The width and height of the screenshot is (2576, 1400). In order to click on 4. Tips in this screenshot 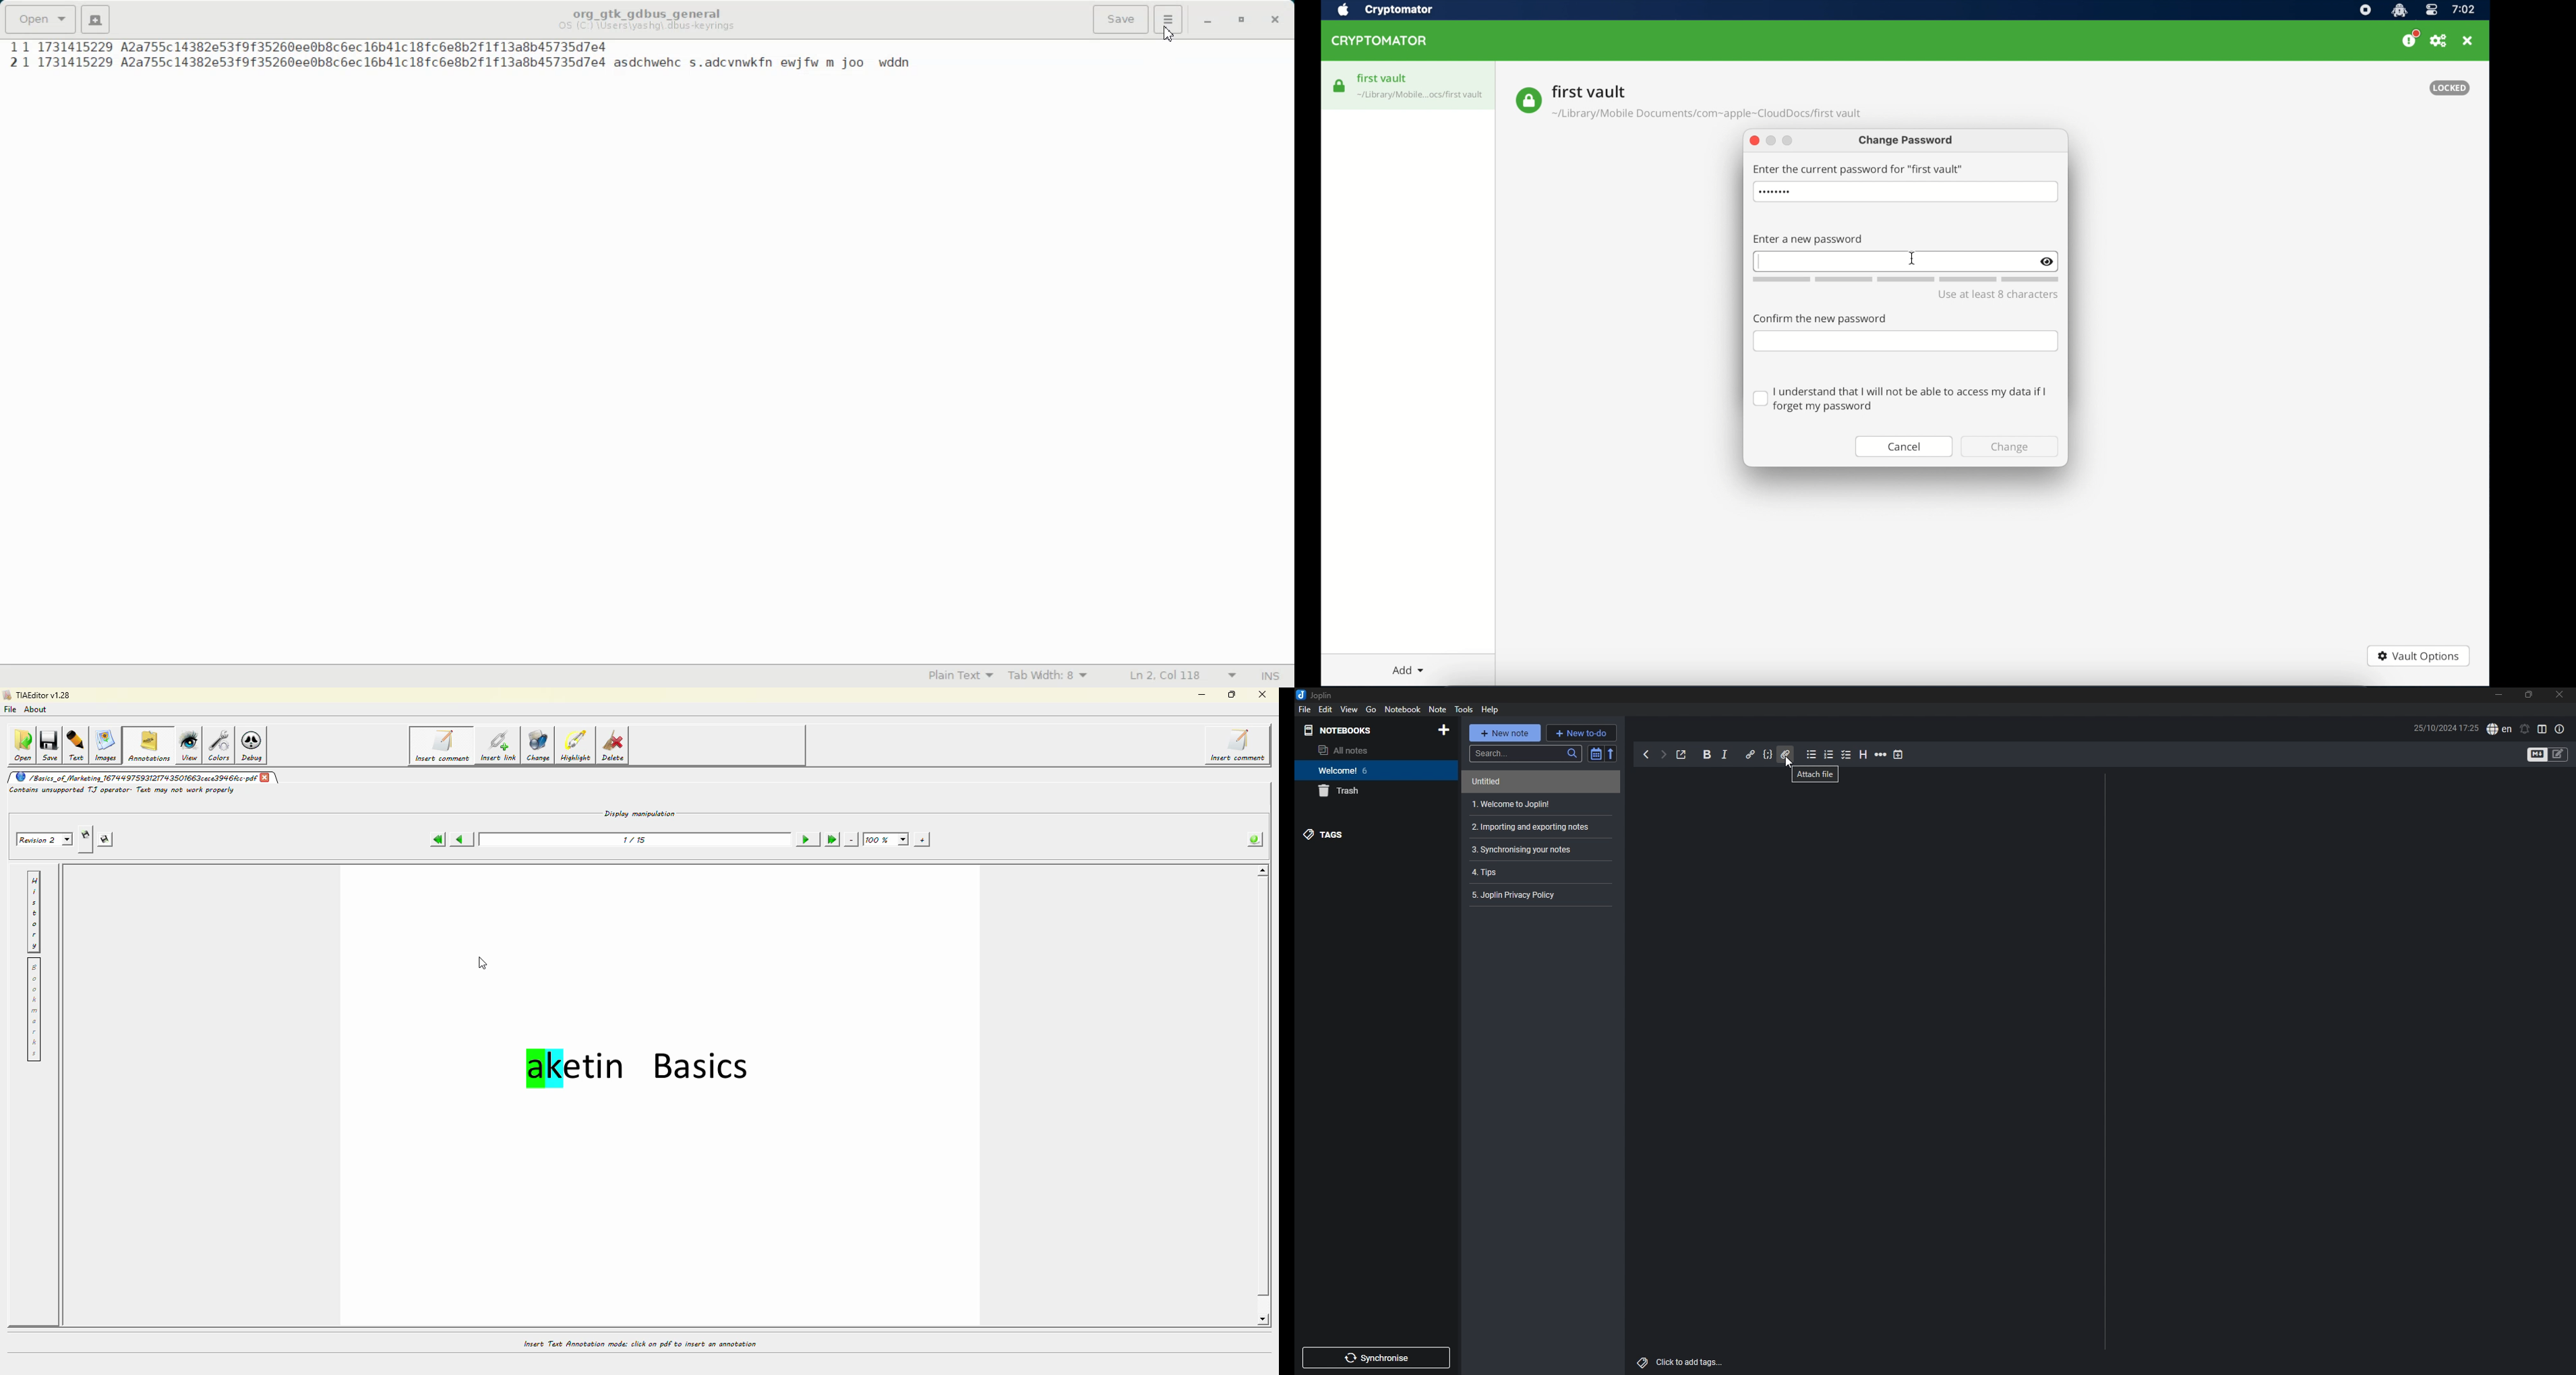, I will do `click(1482, 871)`.